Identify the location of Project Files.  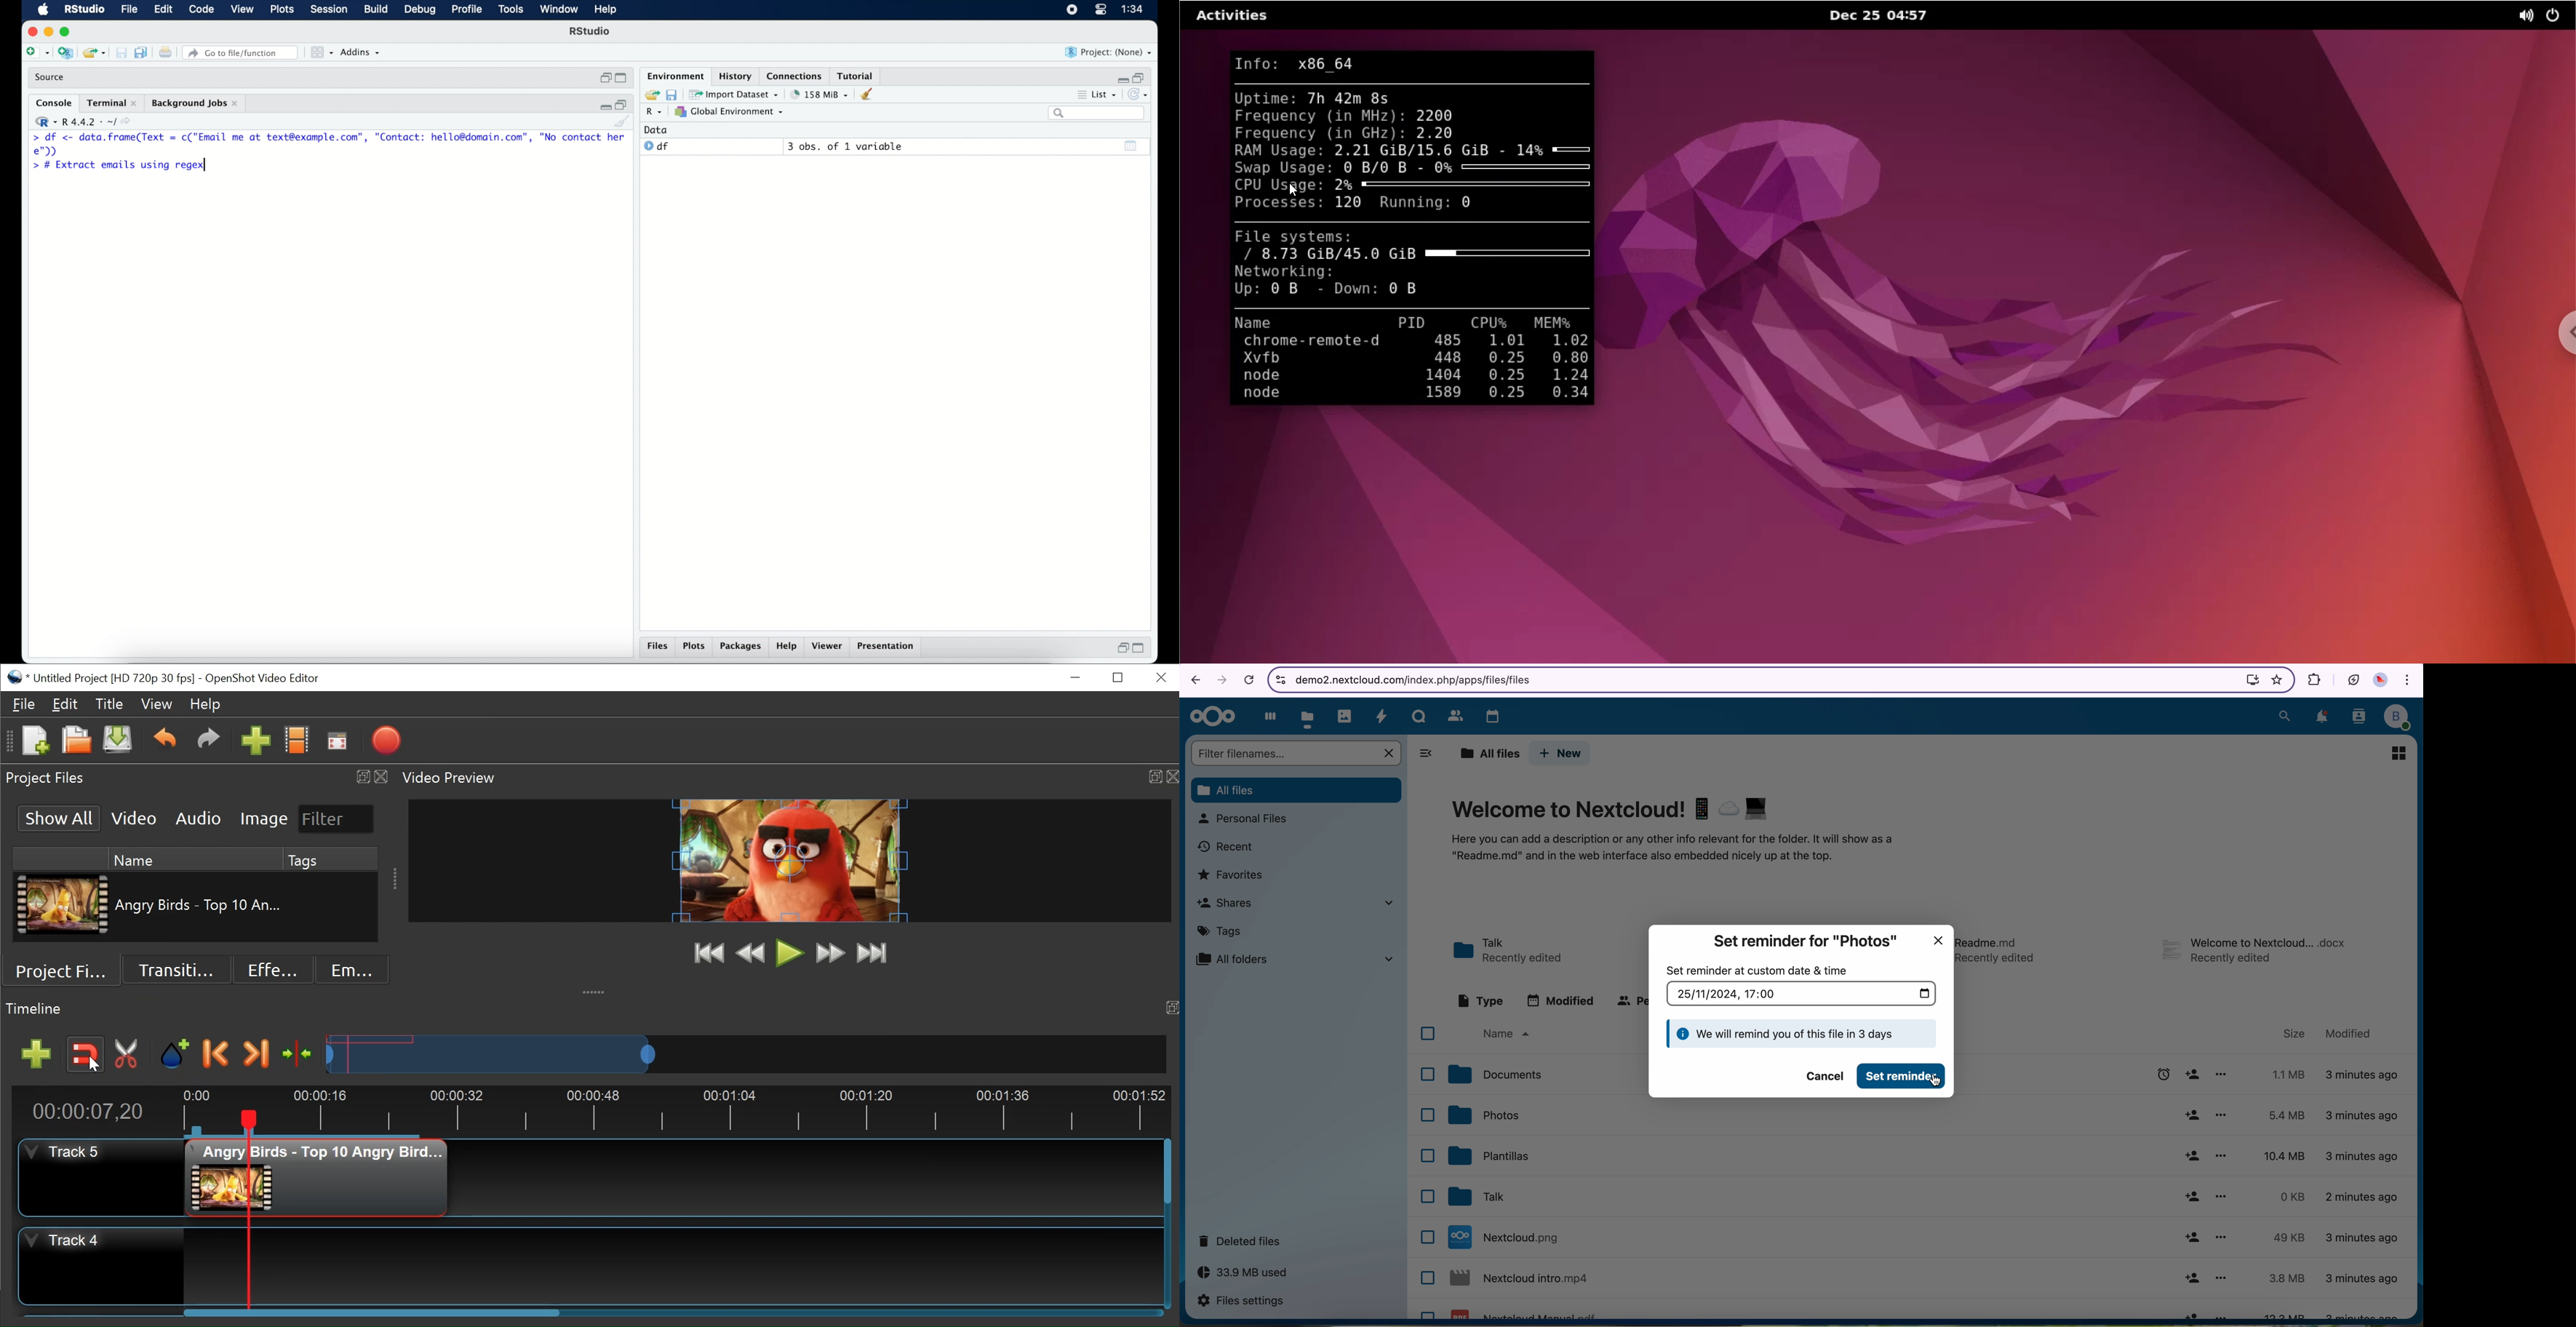
(63, 974).